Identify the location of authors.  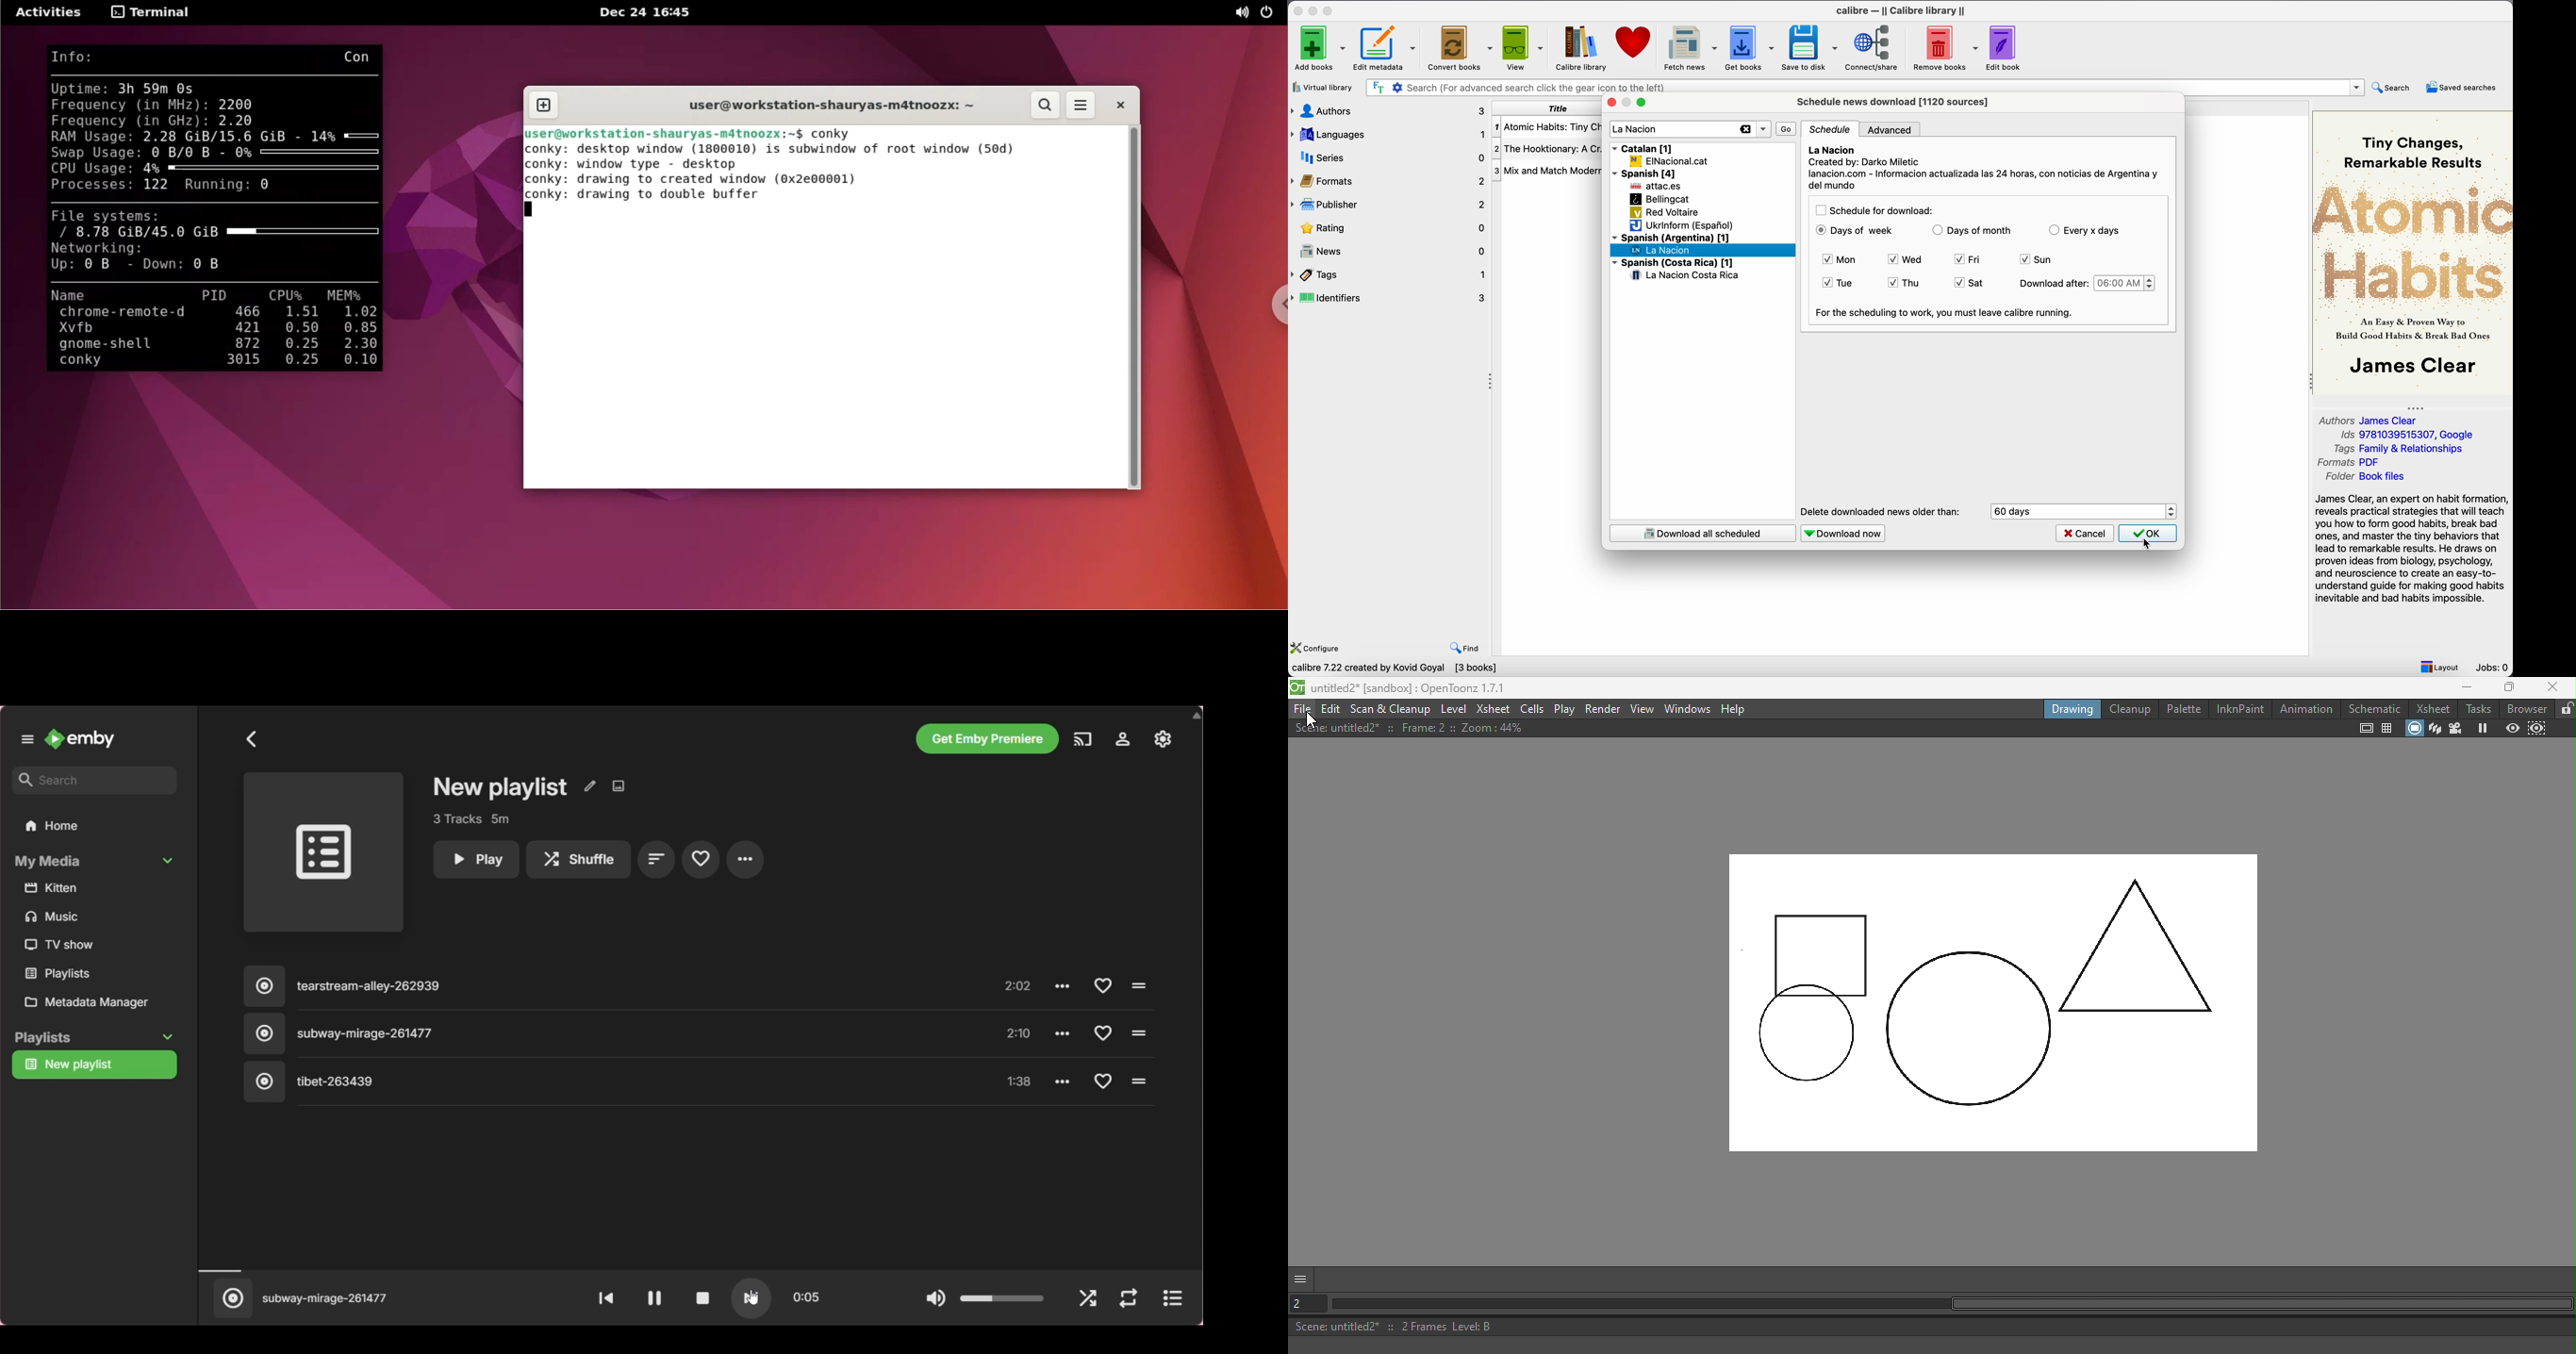
(1389, 111).